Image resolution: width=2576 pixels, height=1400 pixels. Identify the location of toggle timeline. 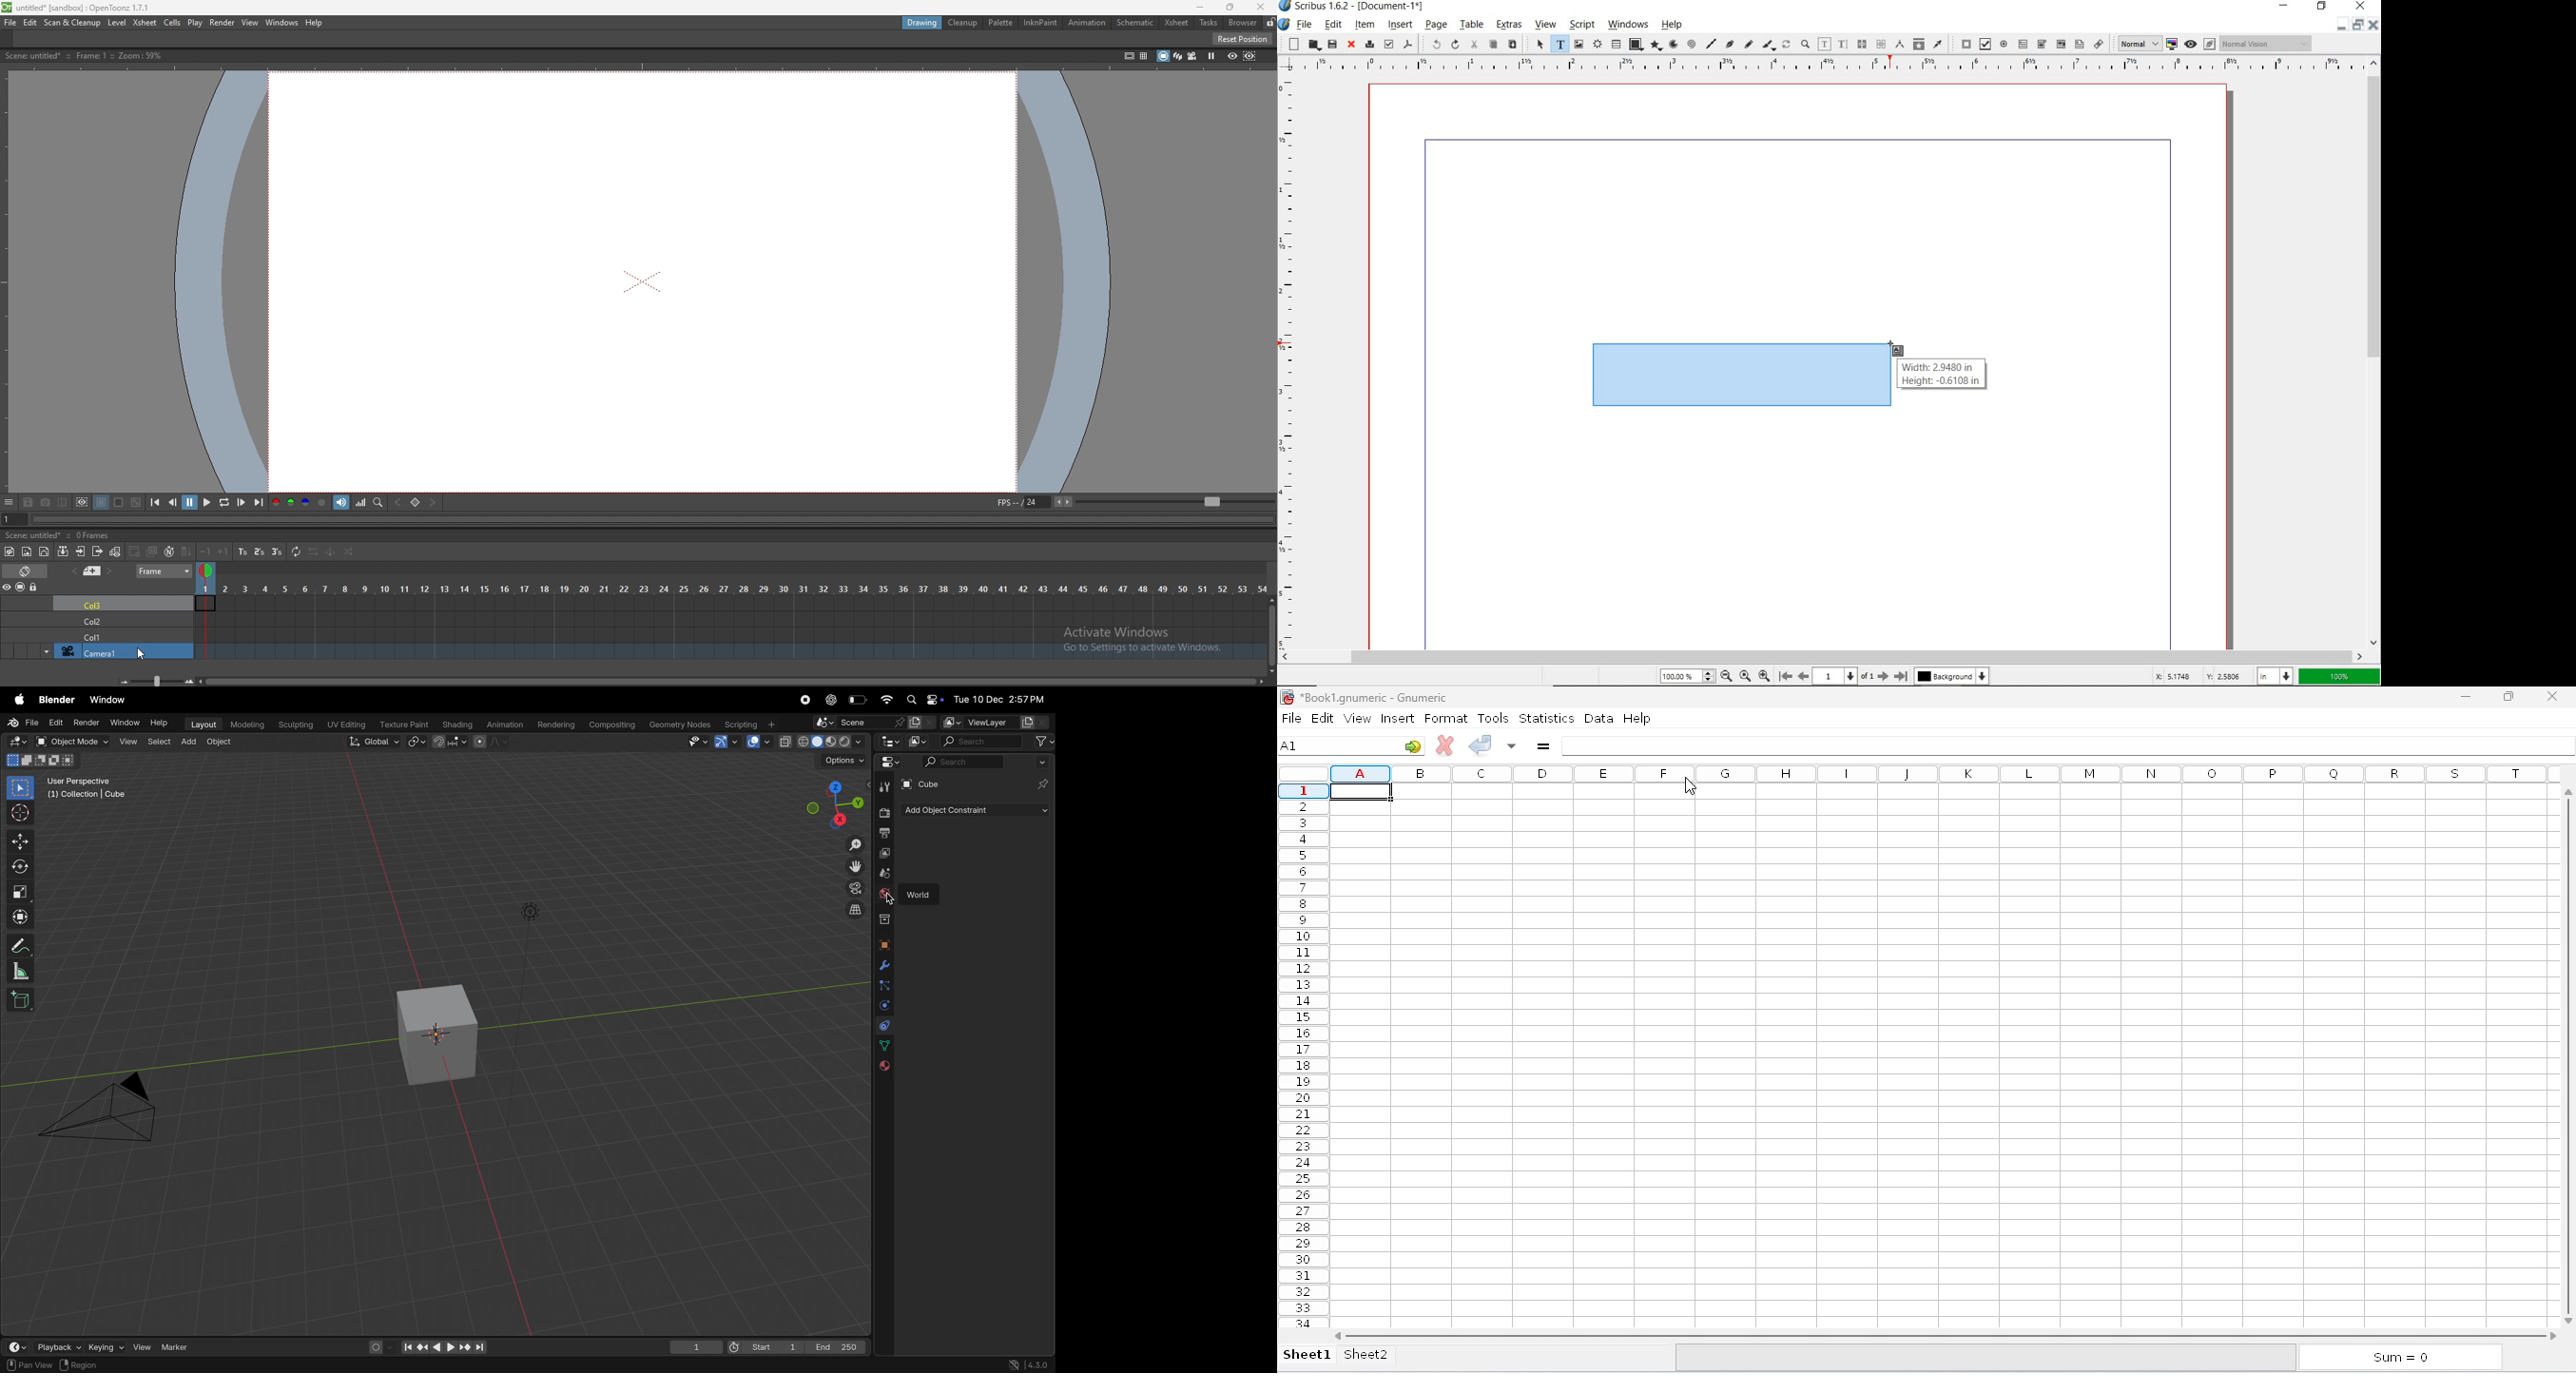
(25, 570).